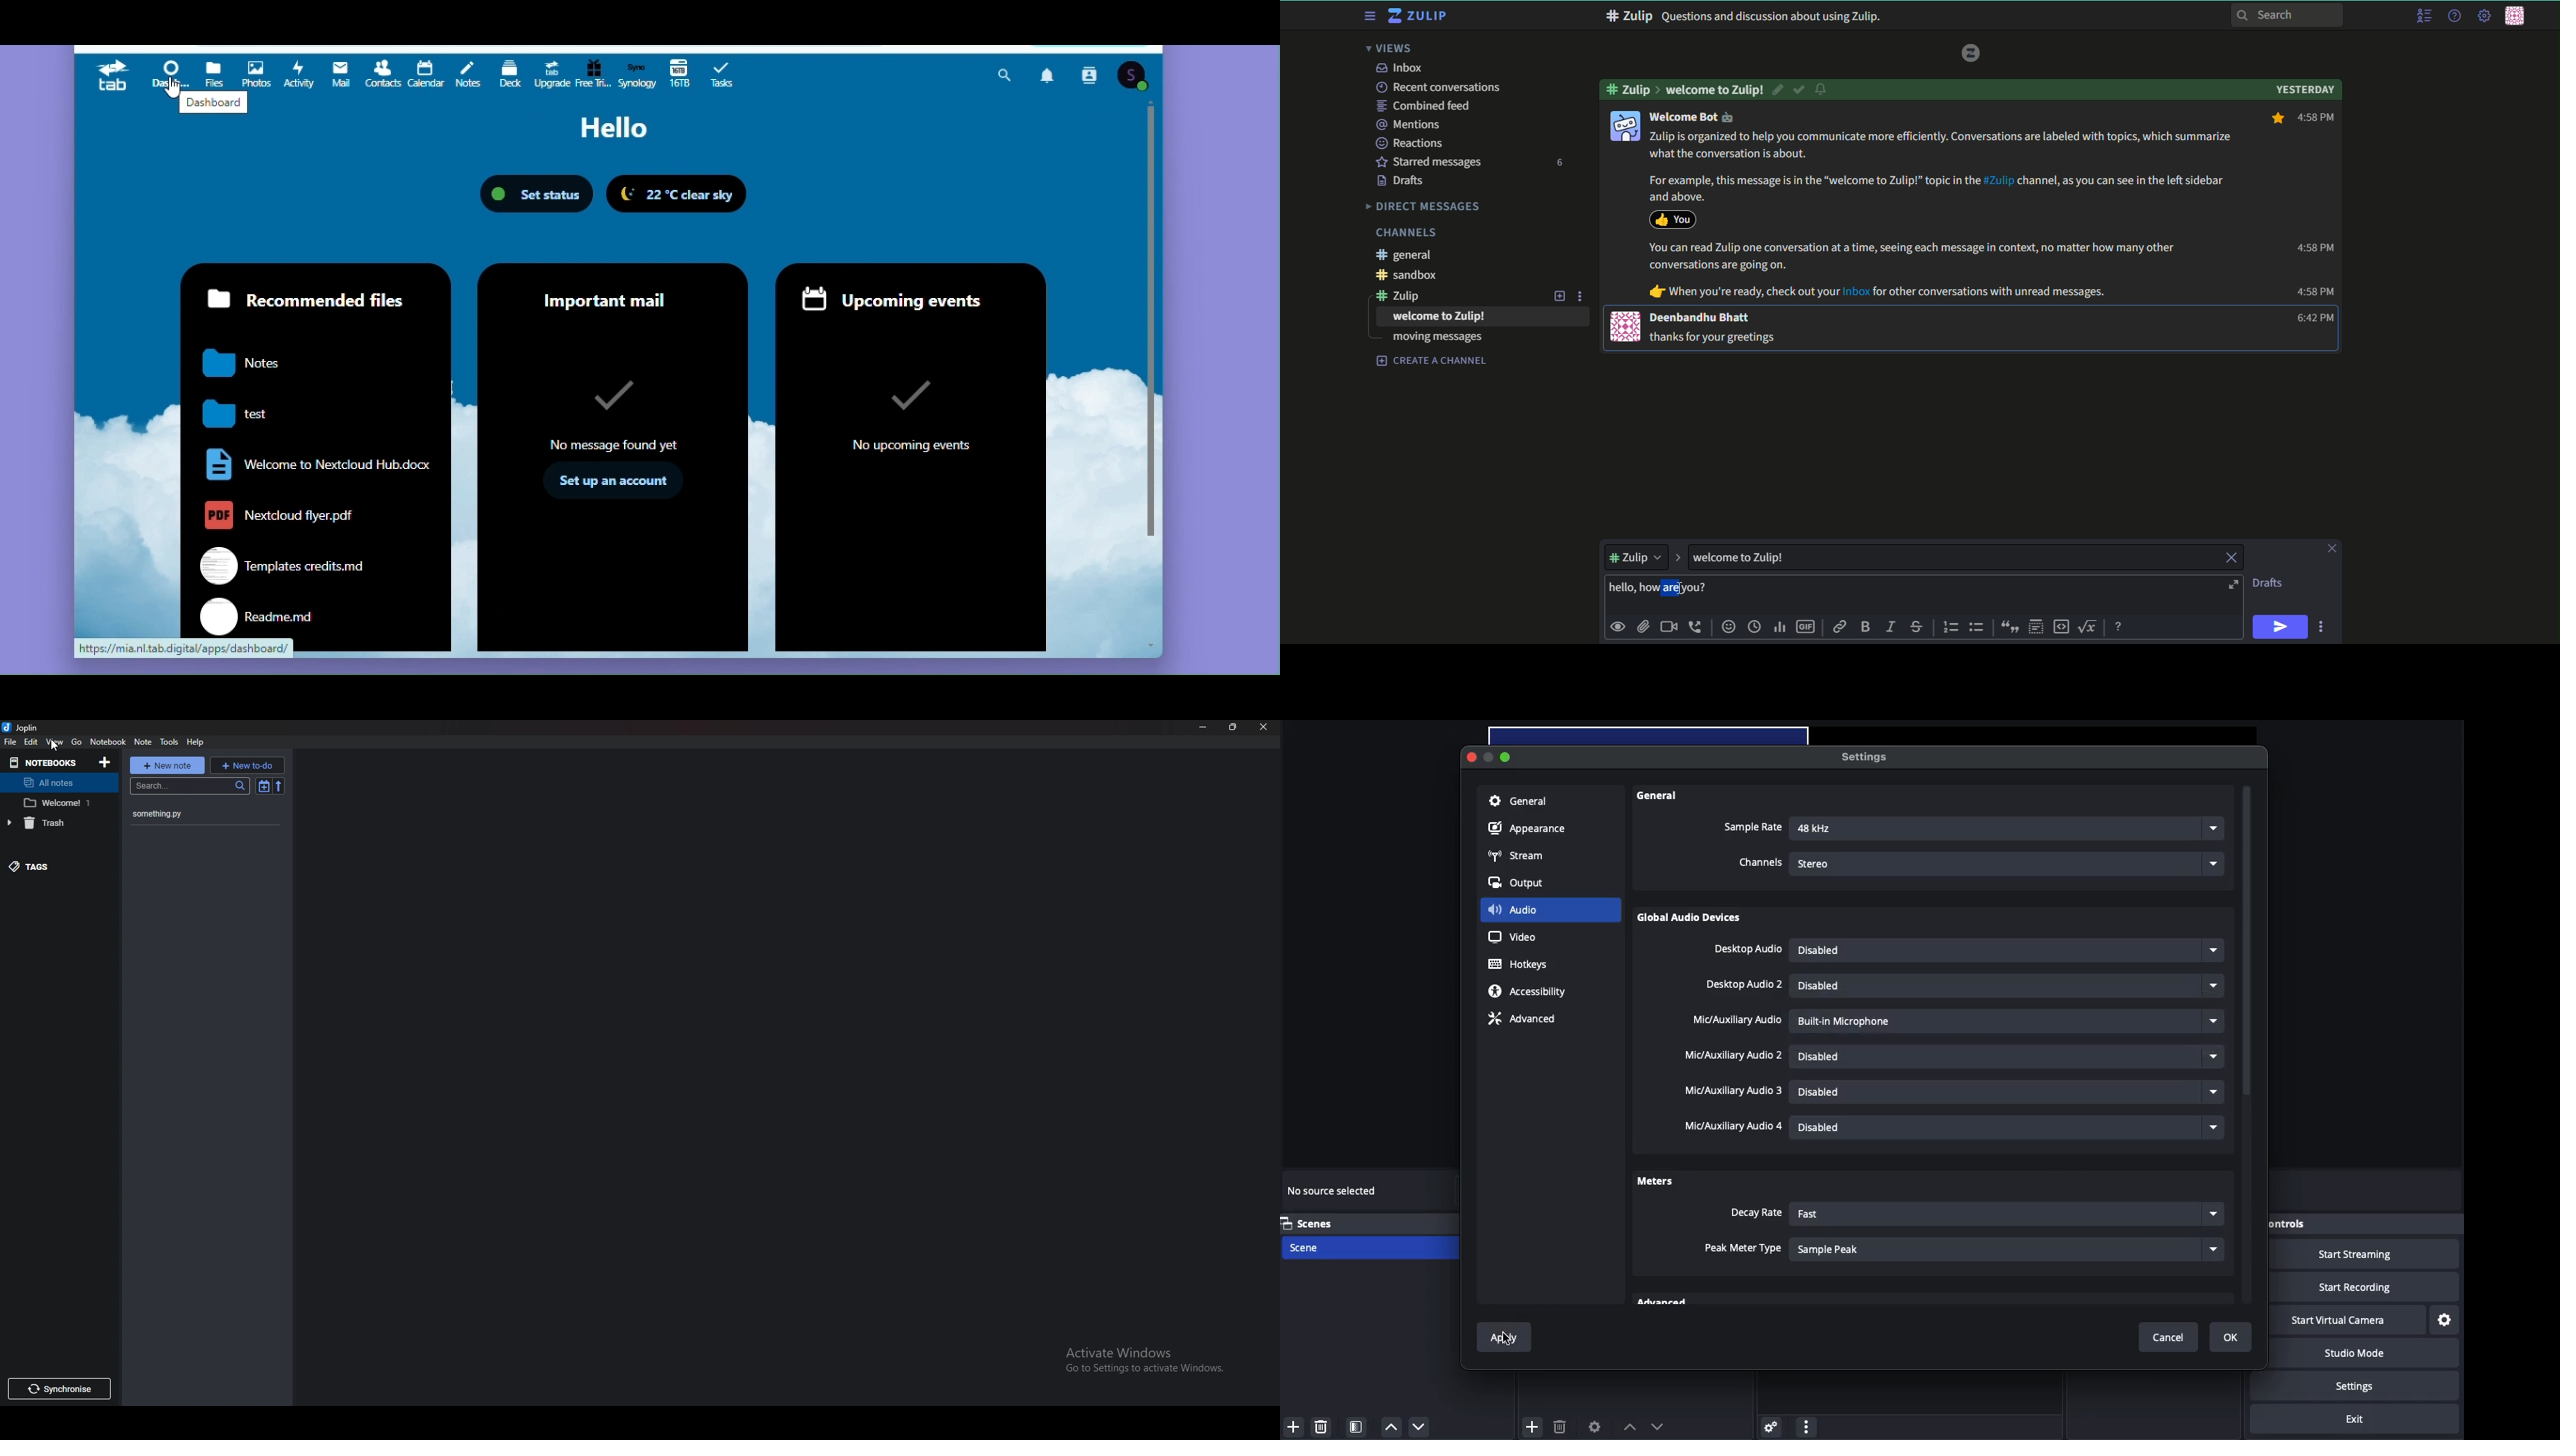 The height and width of the screenshot is (1456, 2576). I want to click on Button, so click(1492, 759).